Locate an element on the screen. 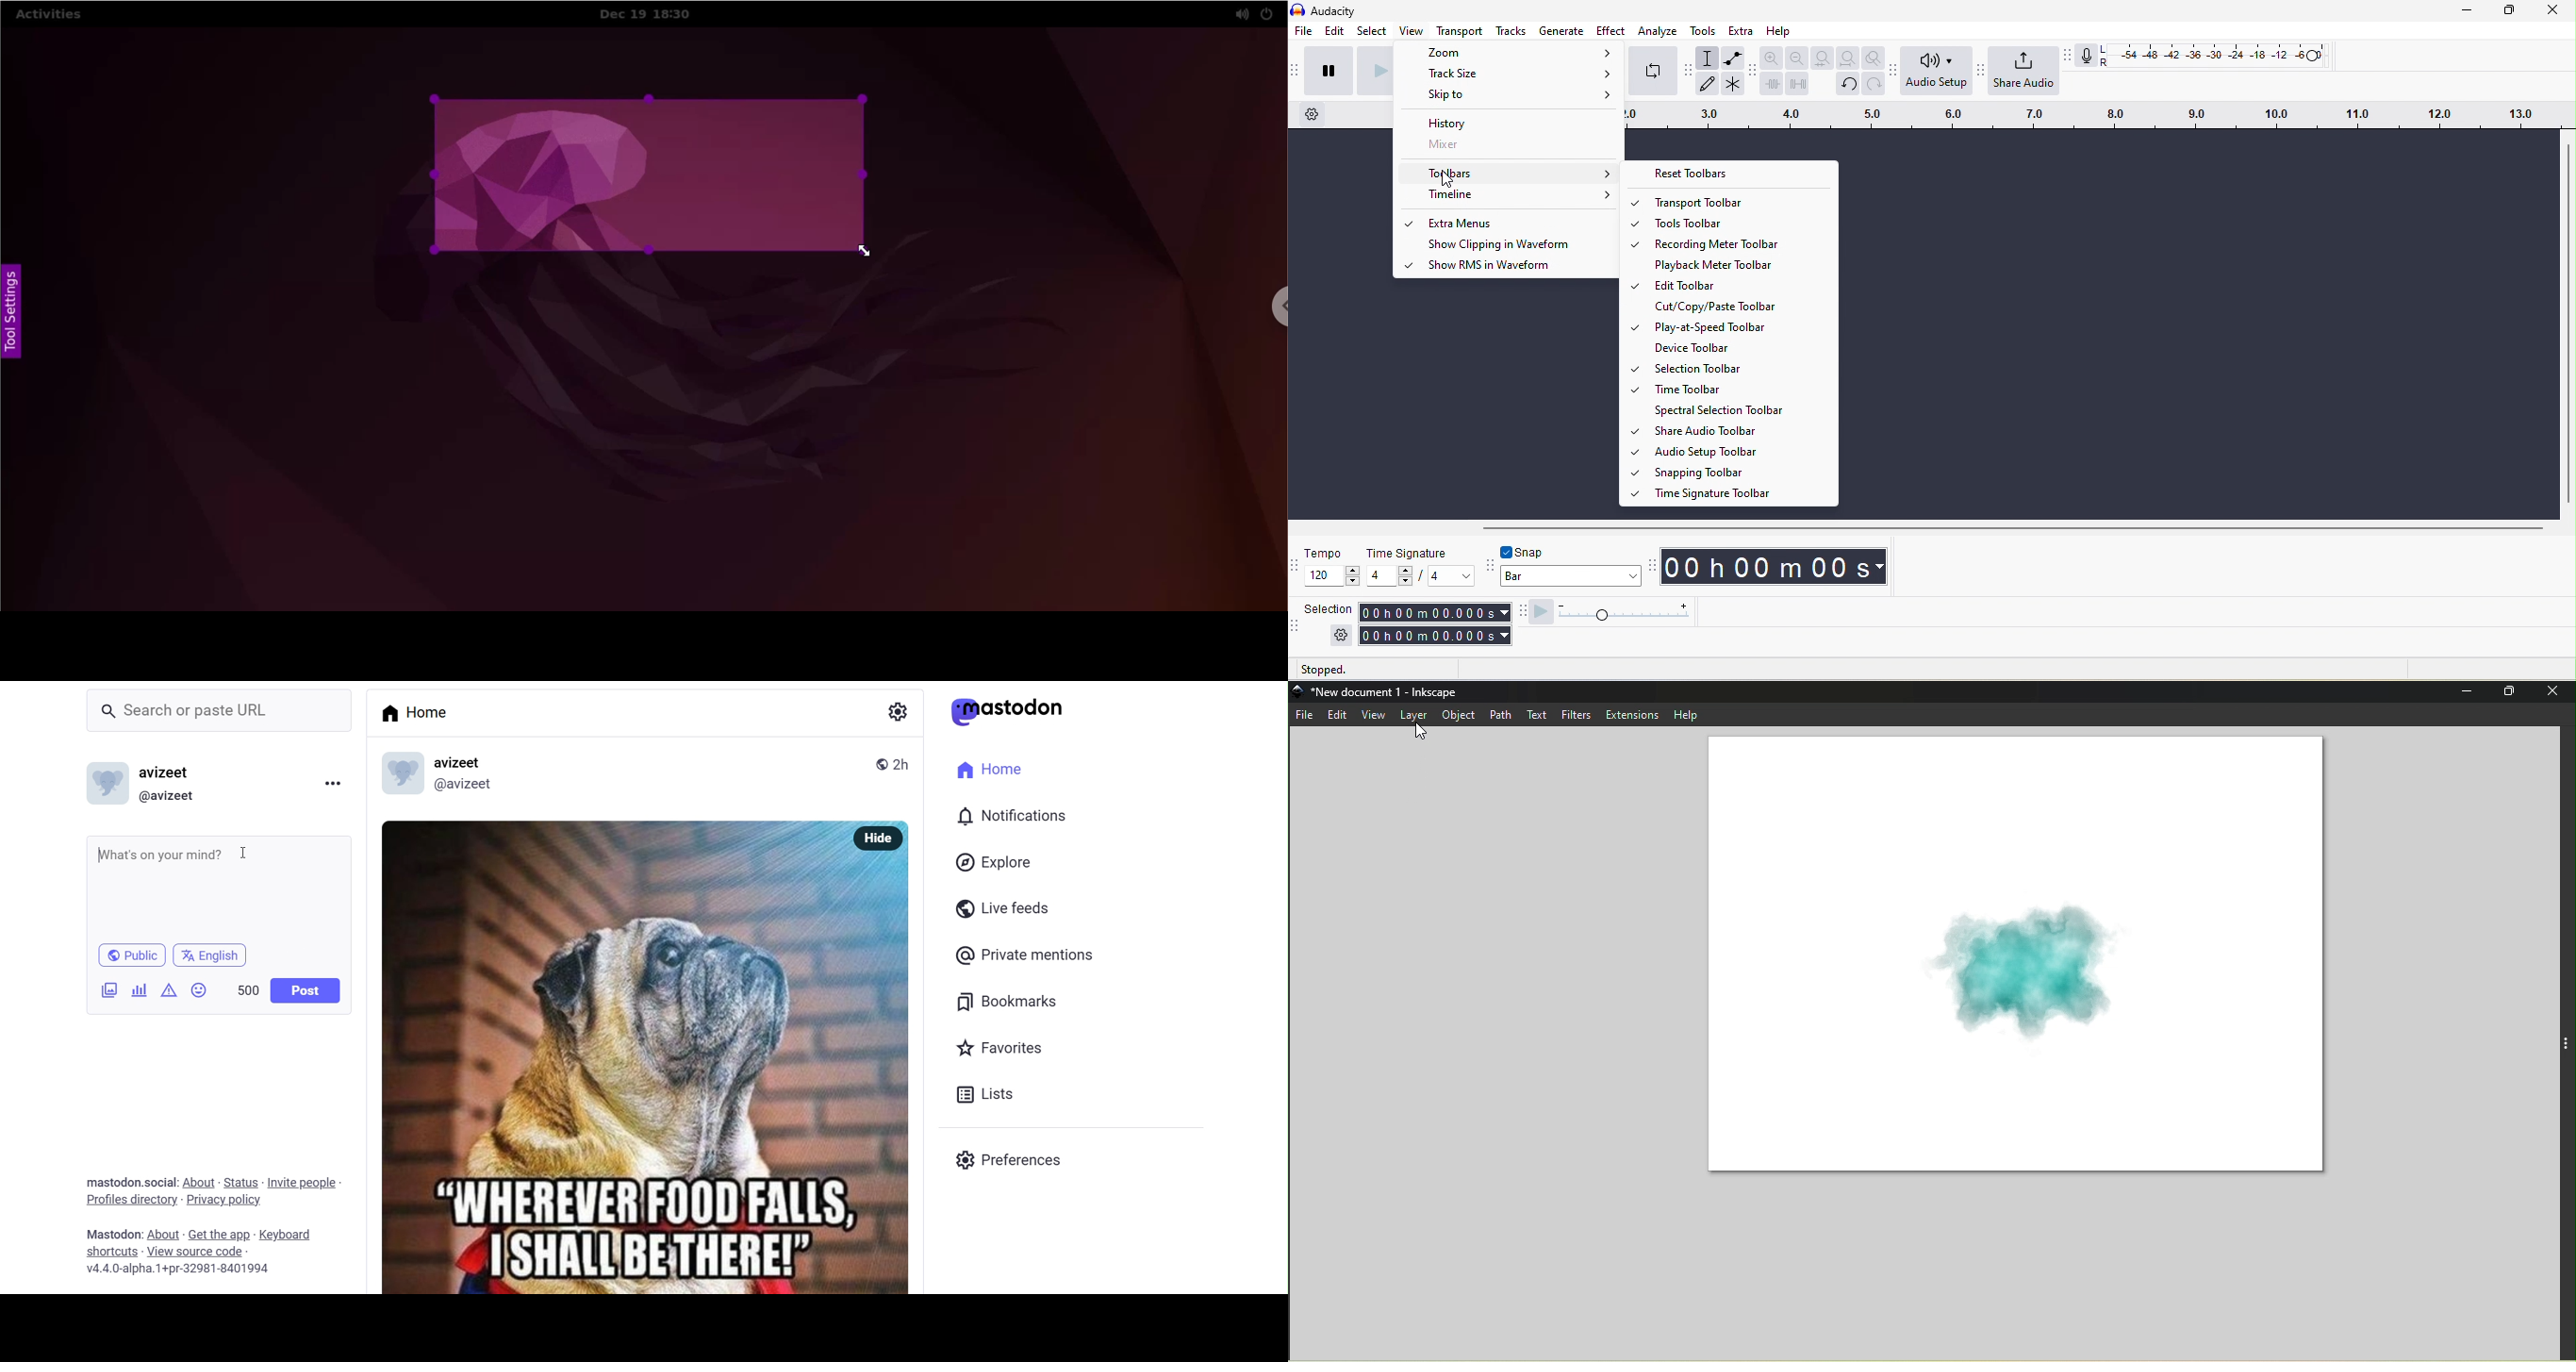  audacity logo is located at coordinates (1297, 9).